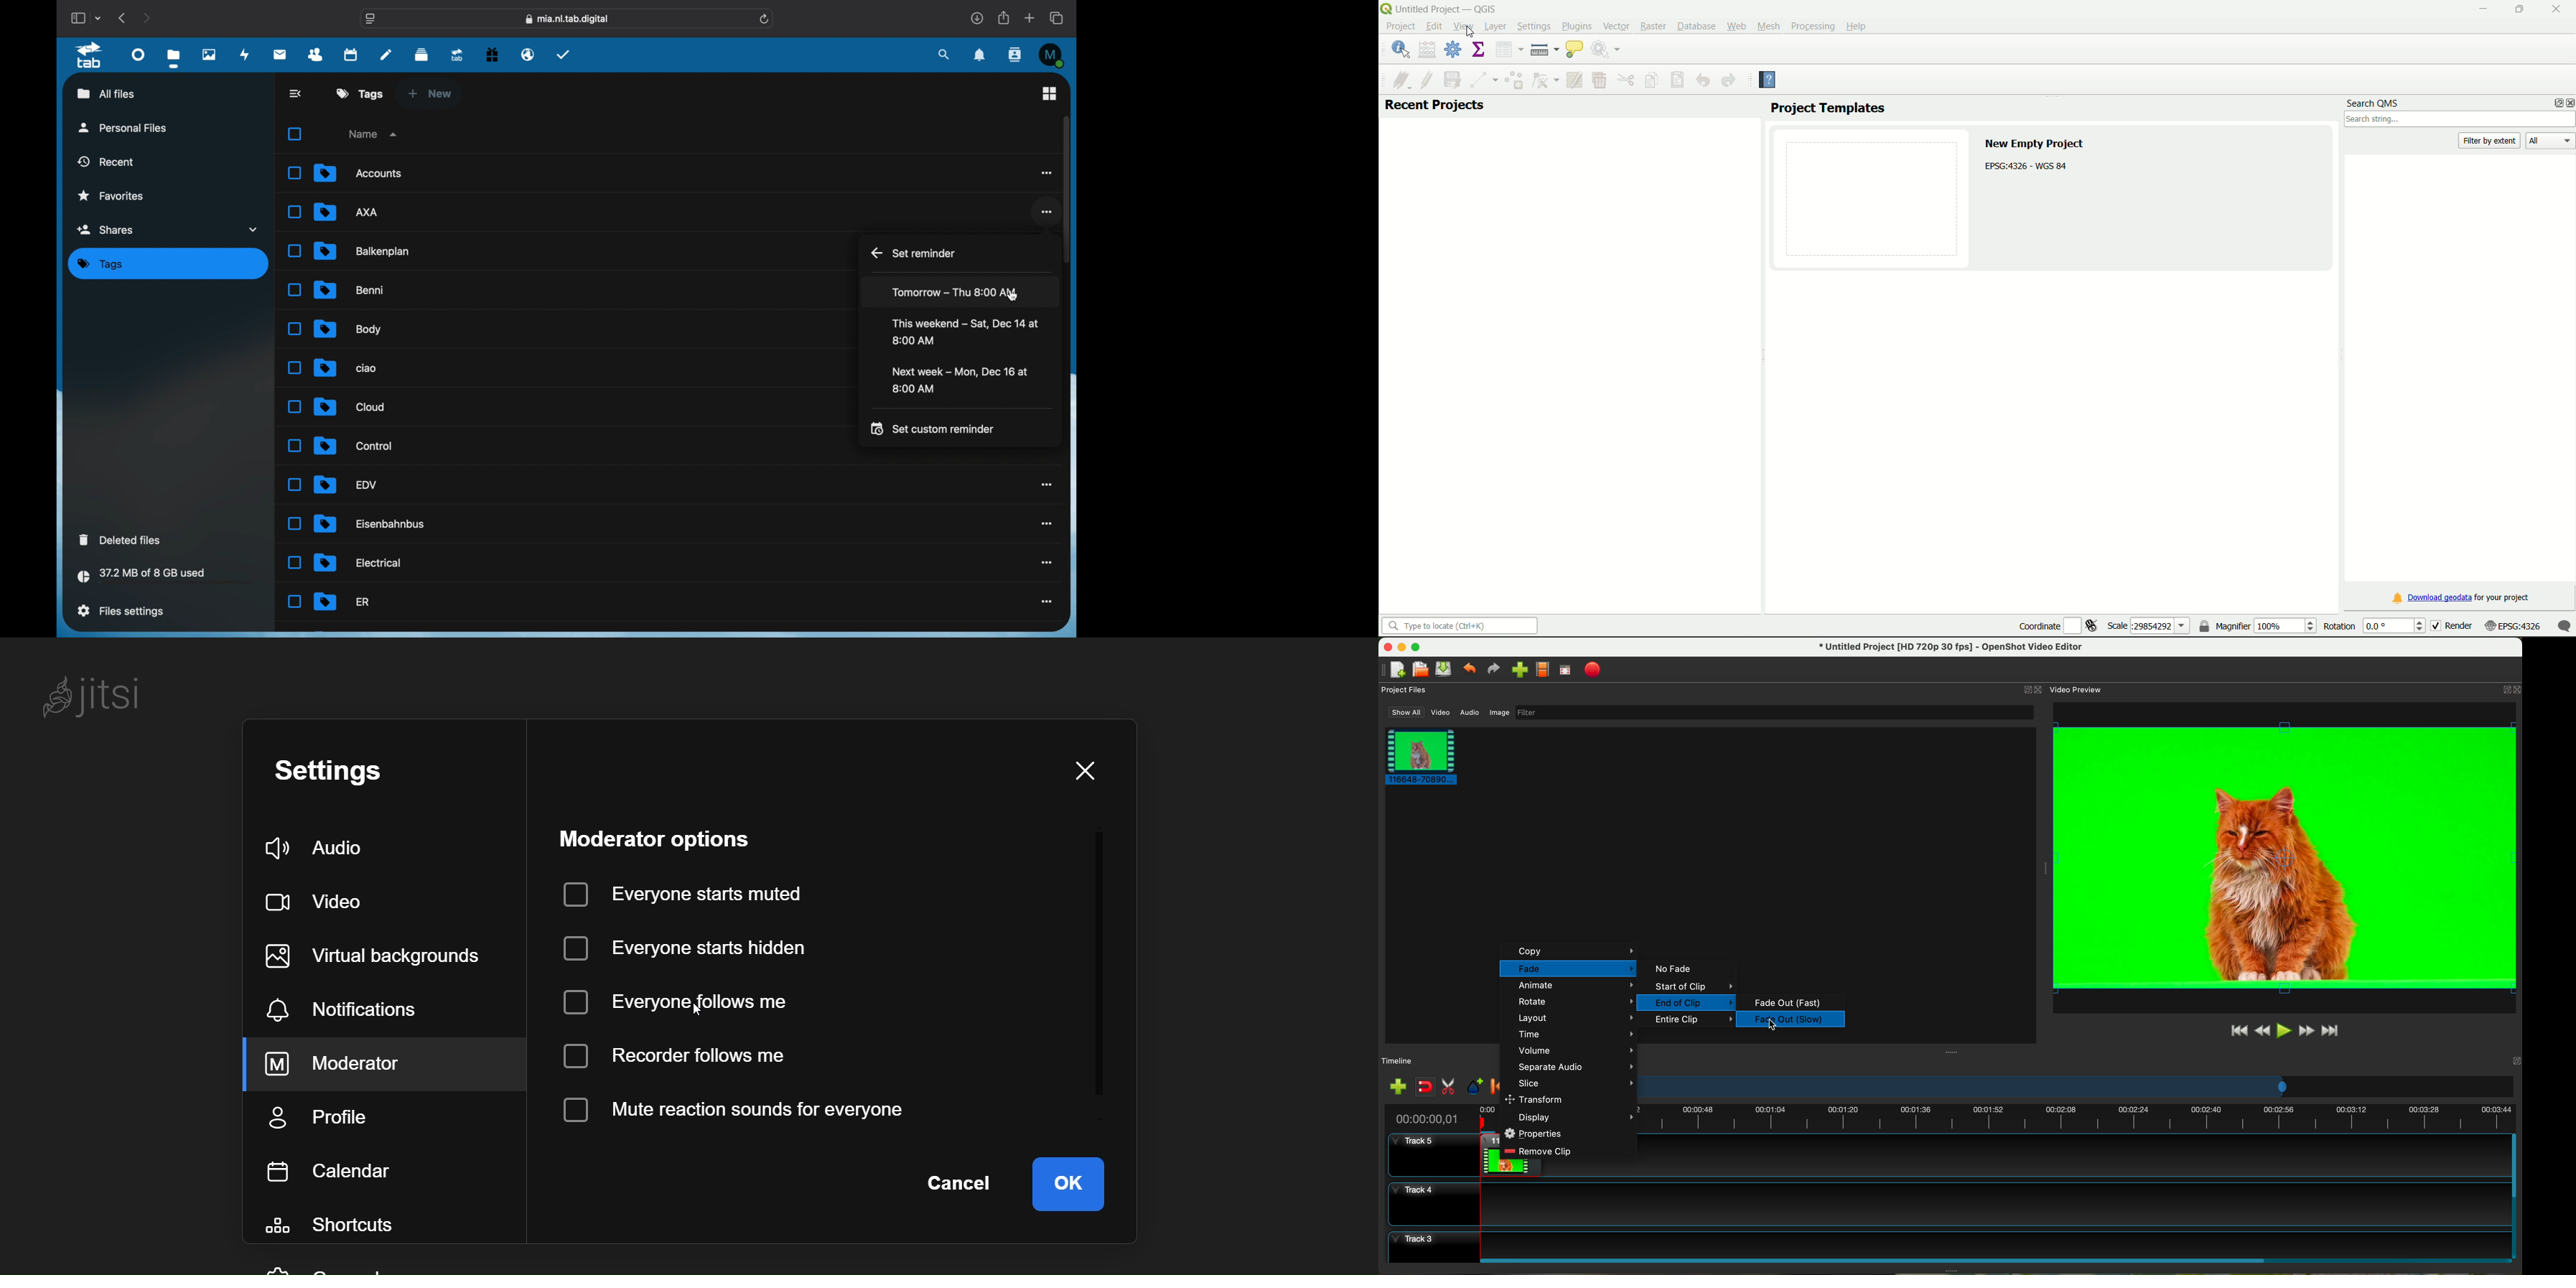 This screenshot has width=2576, height=1288. What do you see at coordinates (1575, 82) in the screenshot?
I see `Modify attributes` at bounding box center [1575, 82].